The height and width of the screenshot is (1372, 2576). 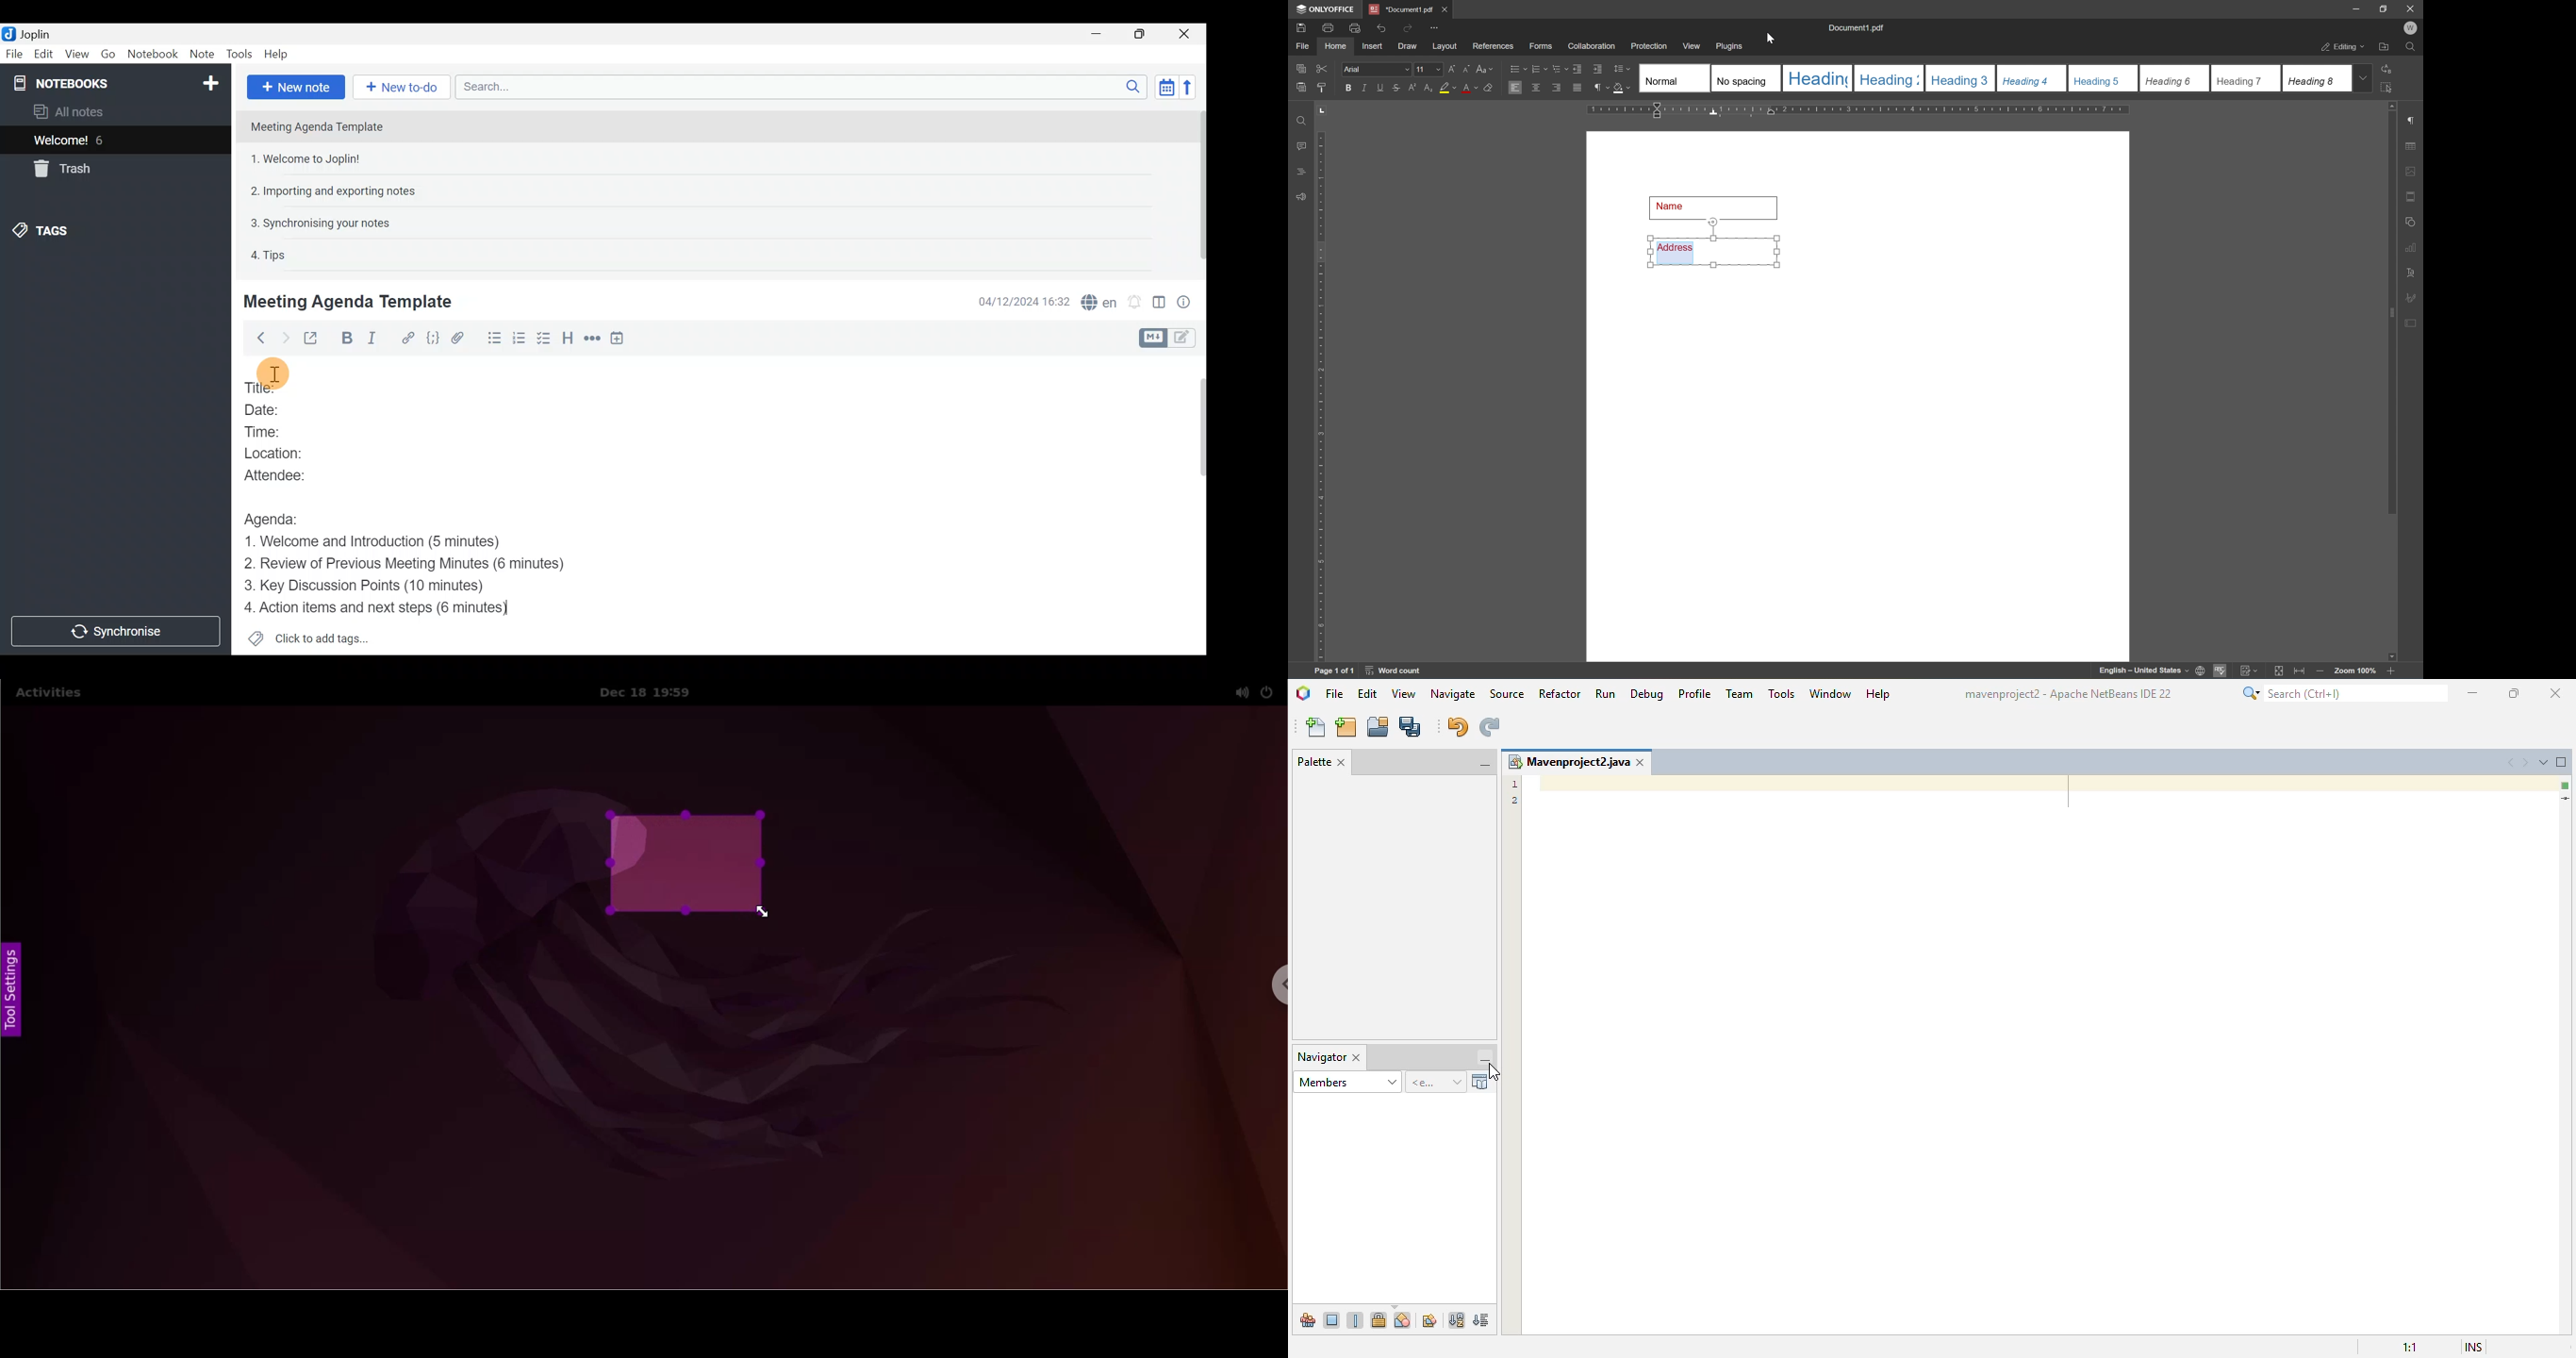 What do you see at coordinates (103, 140) in the screenshot?
I see `6` at bounding box center [103, 140].